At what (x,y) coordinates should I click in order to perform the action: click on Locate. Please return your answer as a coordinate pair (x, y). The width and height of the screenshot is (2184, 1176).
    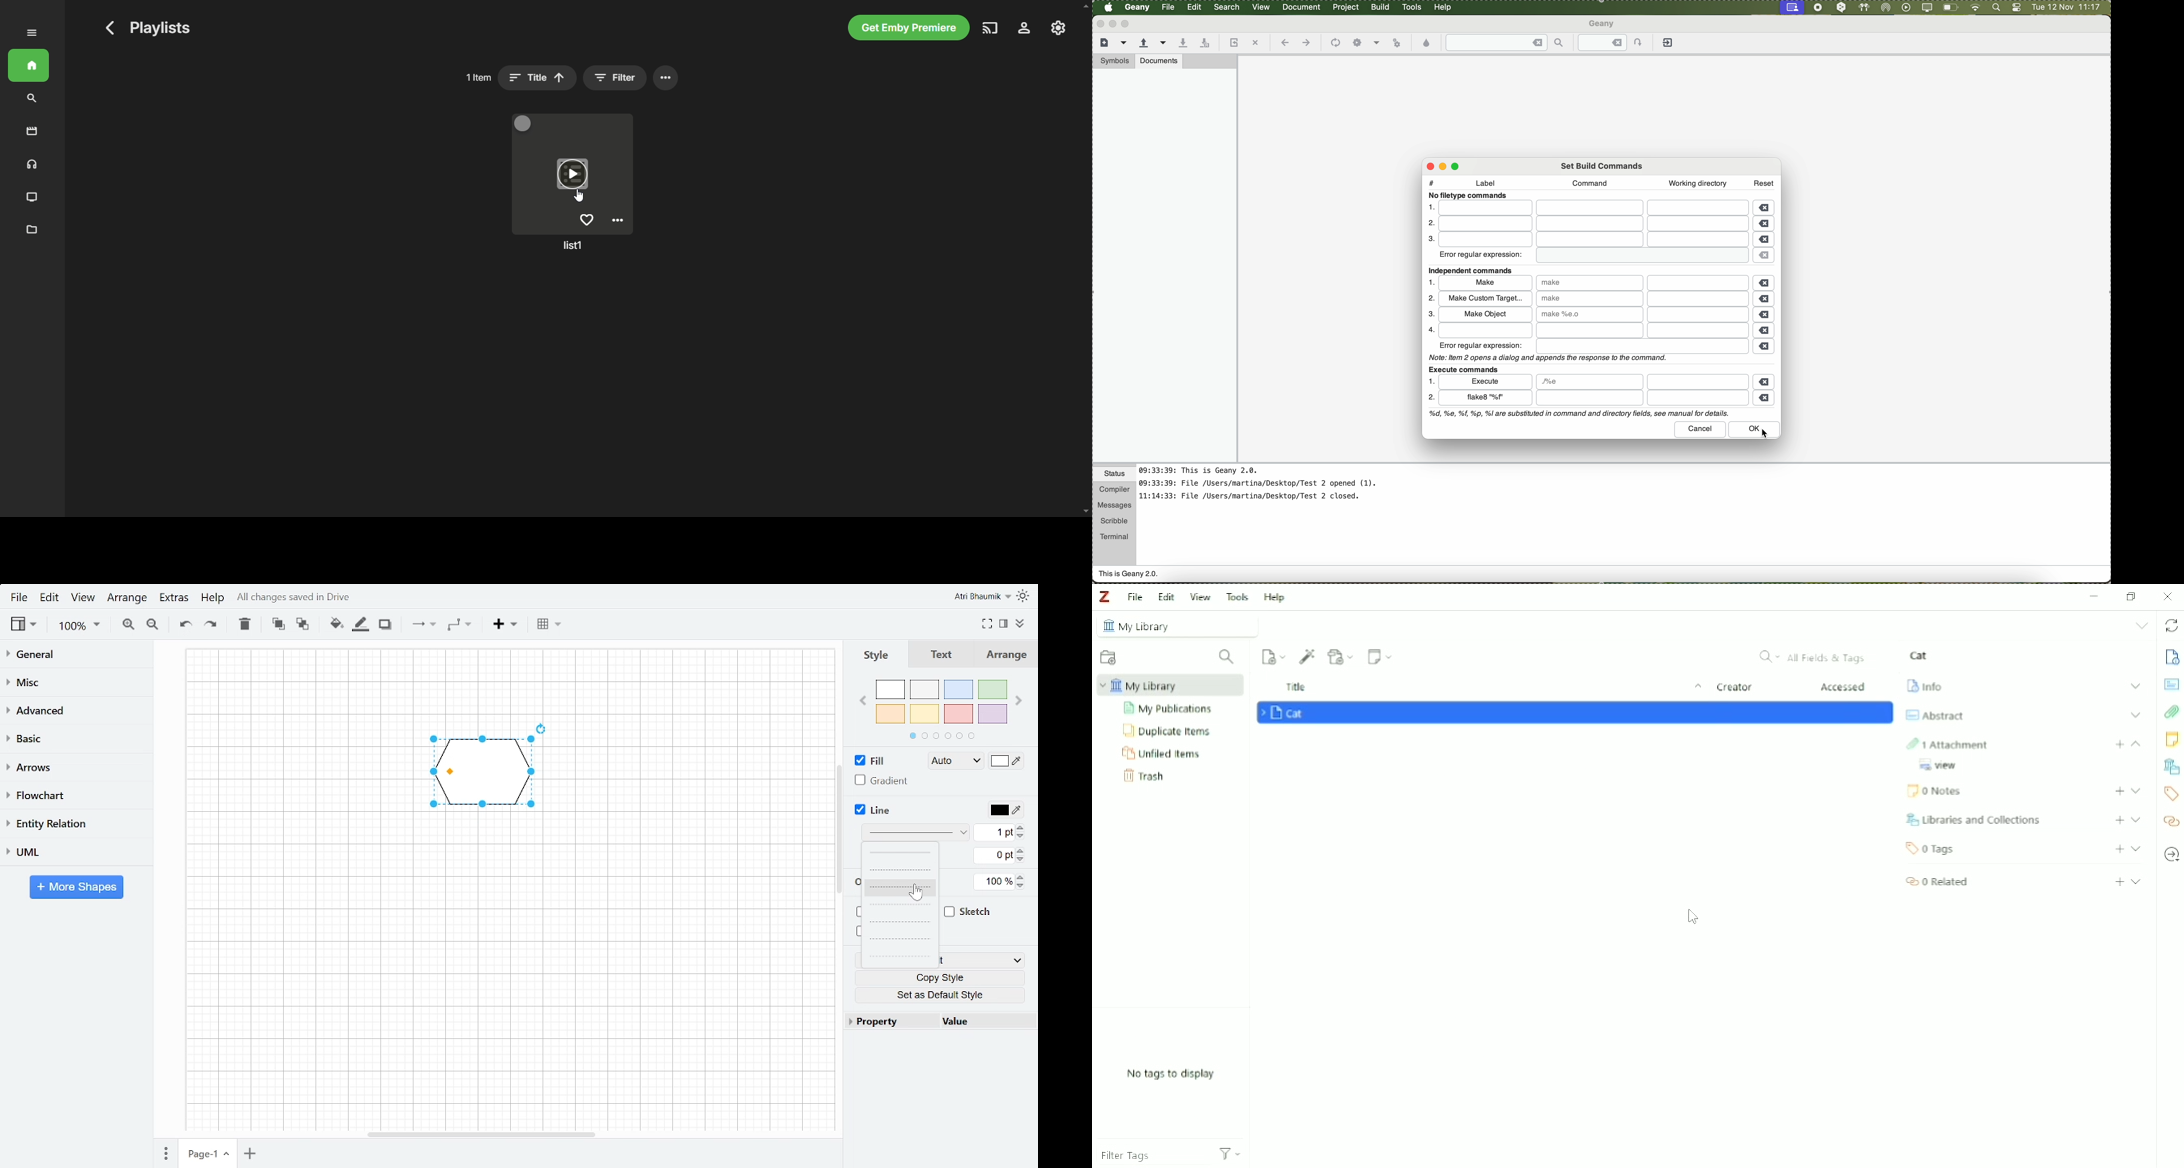
    Looking at the image, I should click on (2171, 854).